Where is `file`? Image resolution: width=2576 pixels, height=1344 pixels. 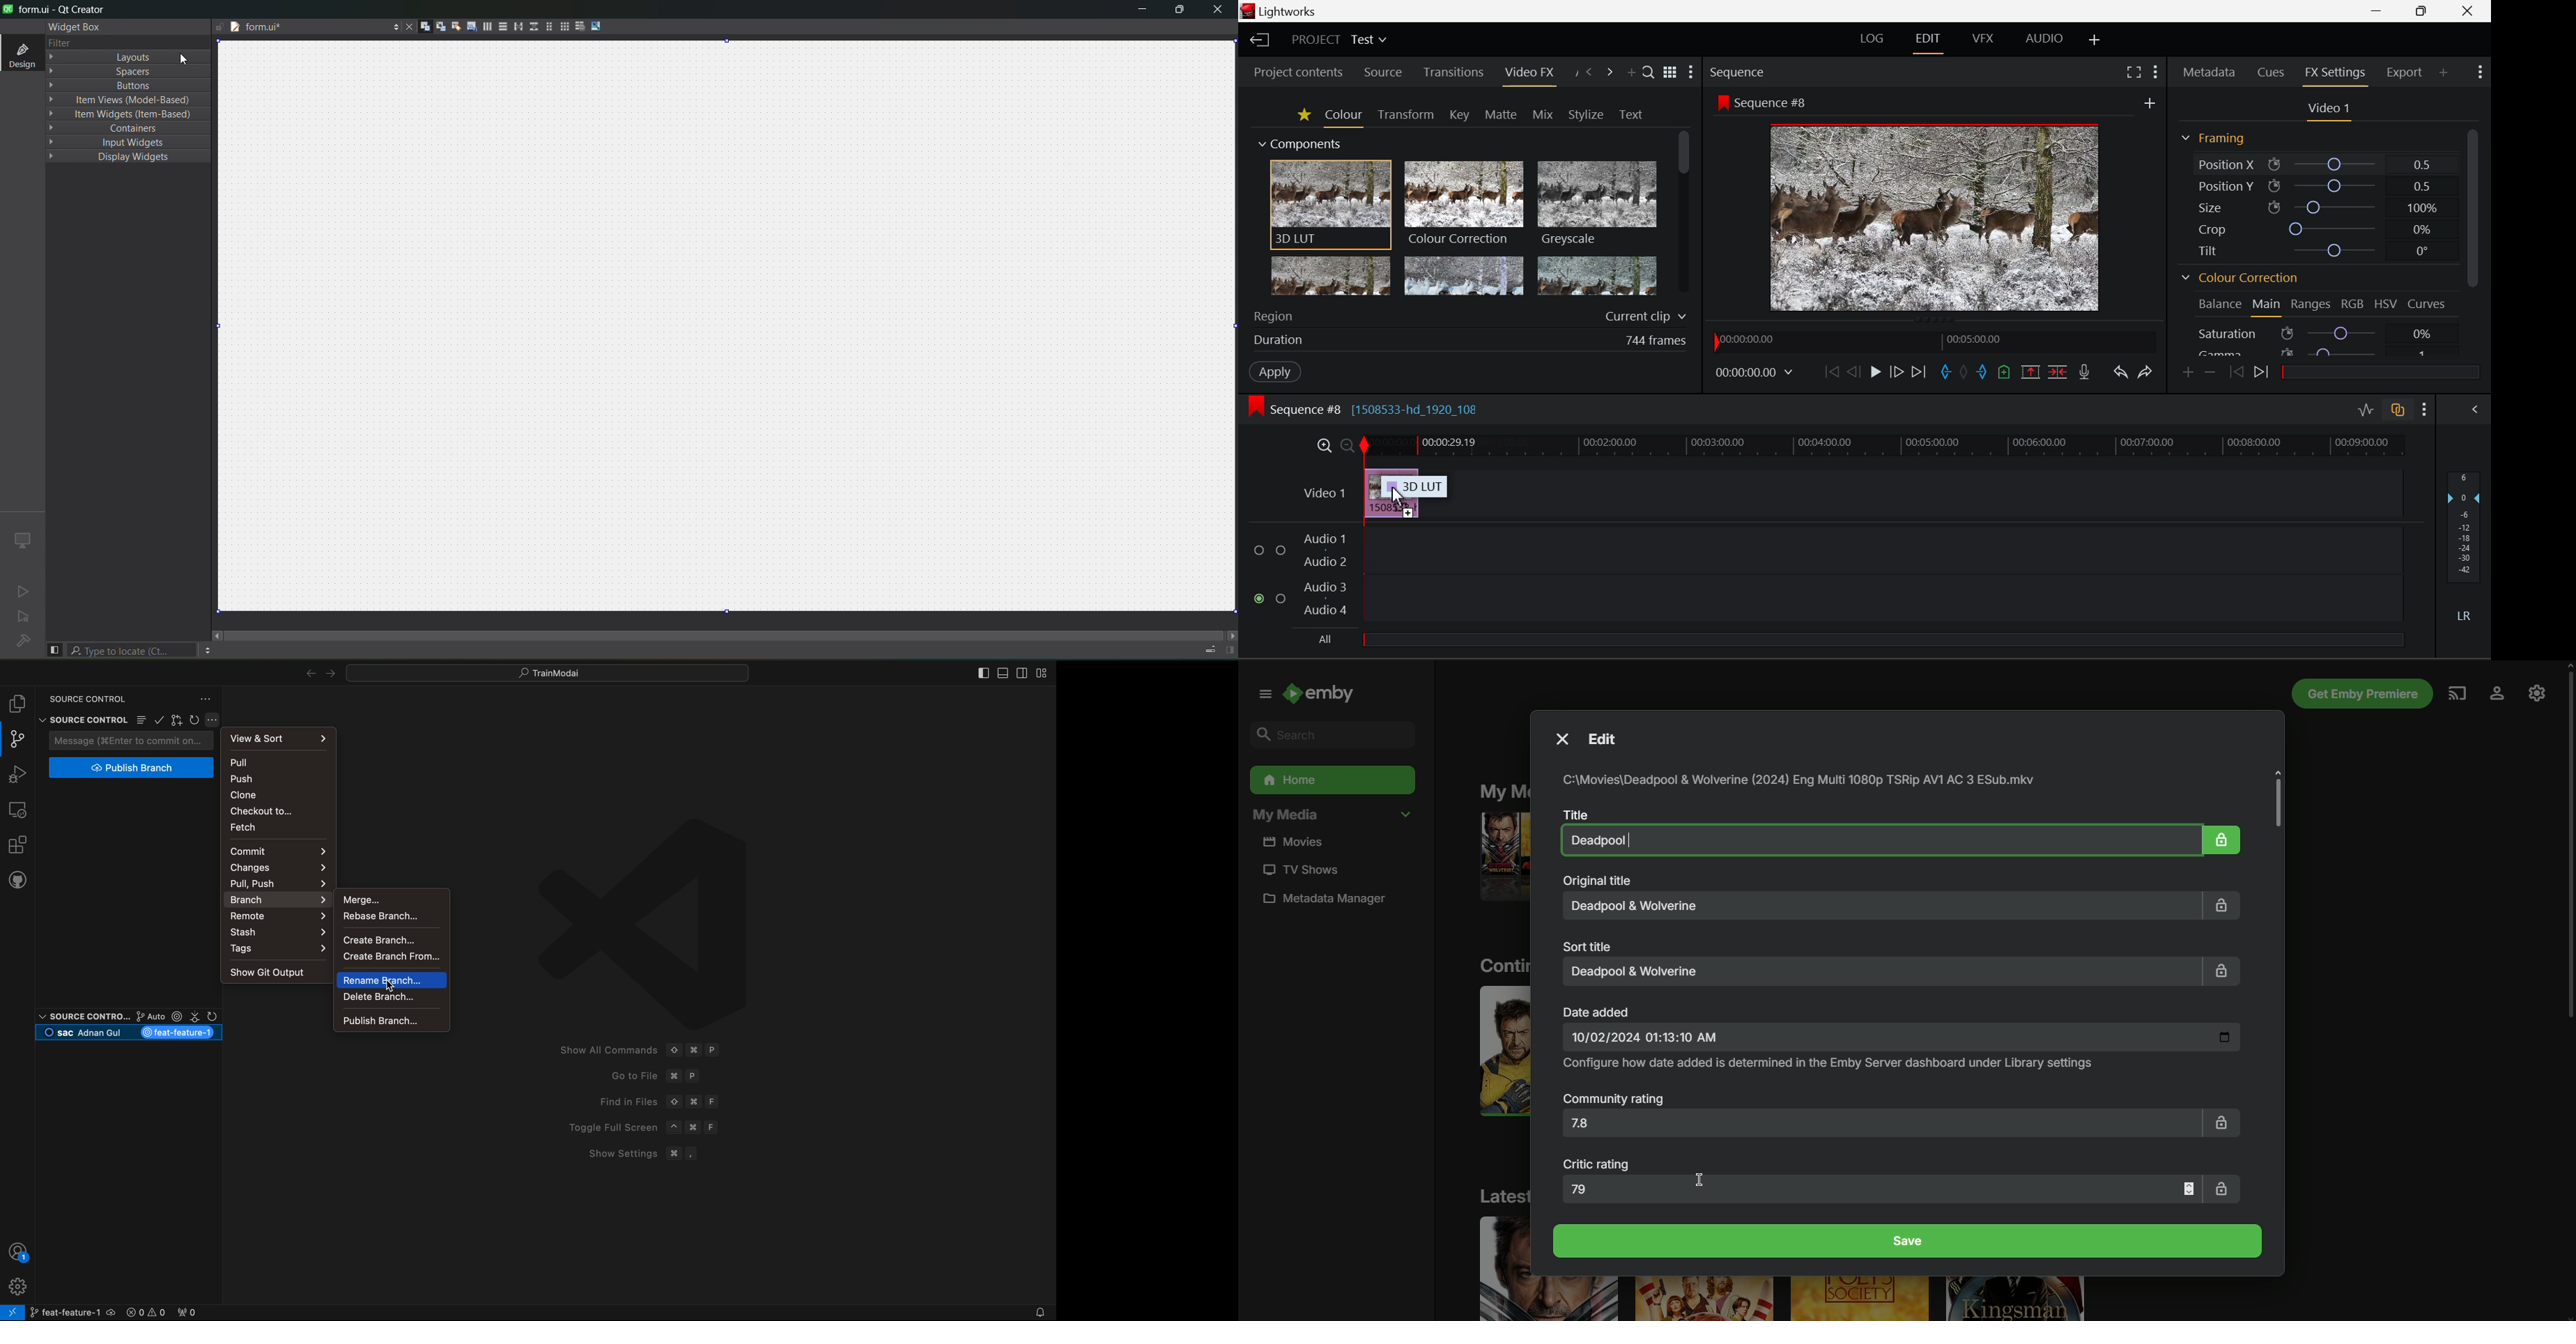
file is located at coordinates (17, 704).